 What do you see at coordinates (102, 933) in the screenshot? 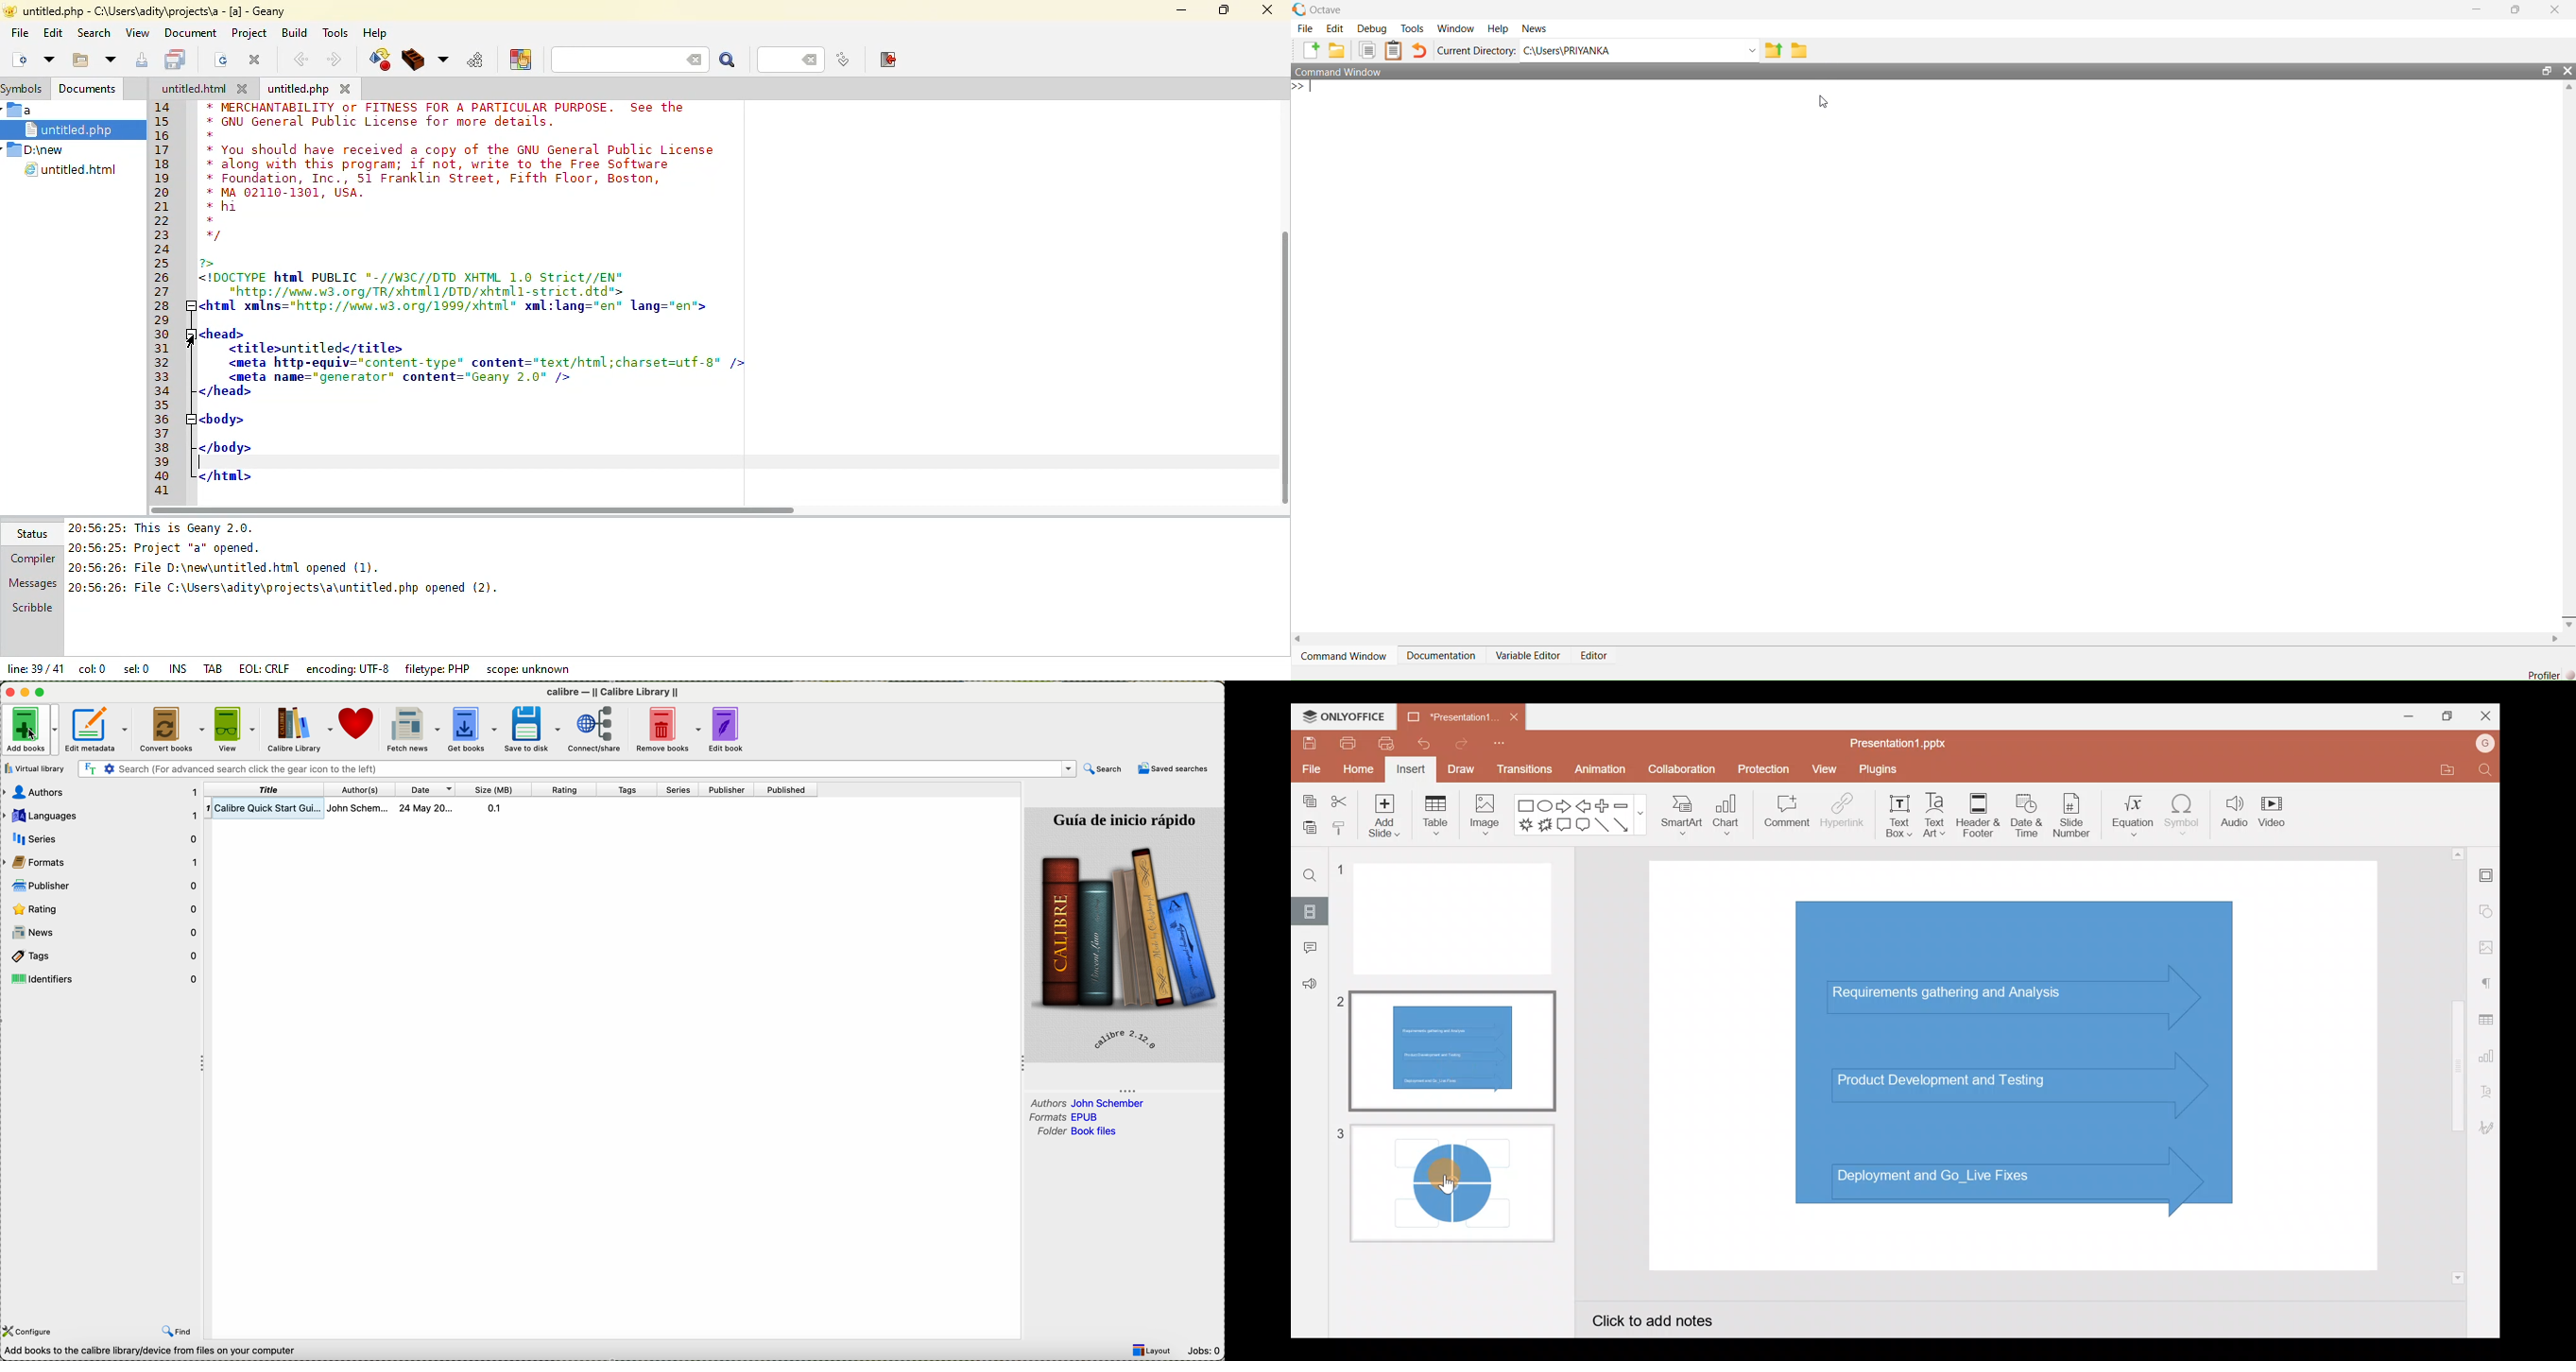
I see `news` at bounding box center [102, 933].